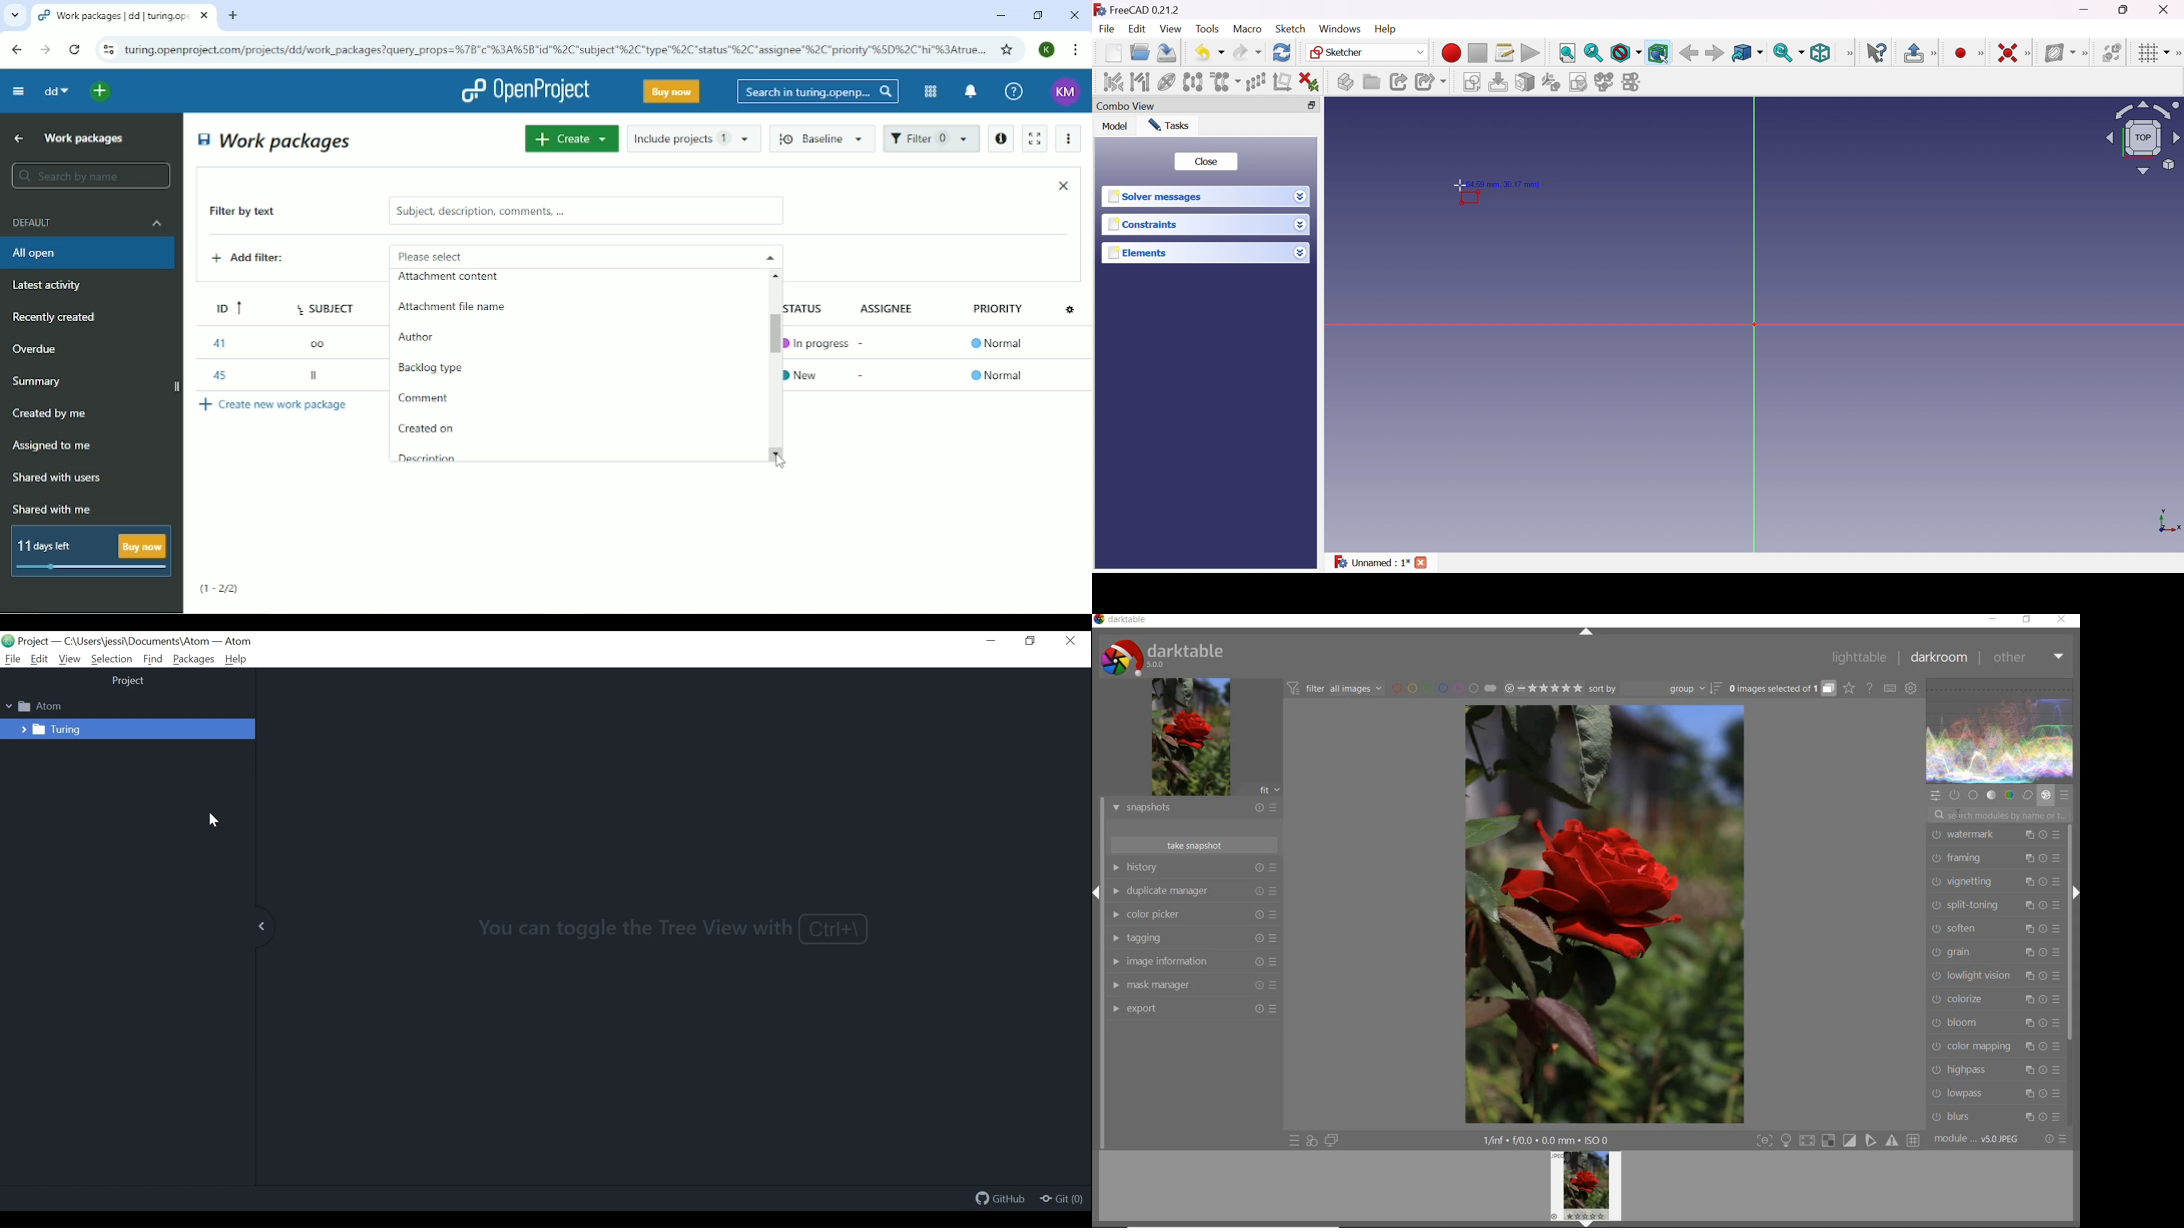 The image size is (2184, 1232). Describe the element at coordinates (1992, 882) in the screenshot. I see `vignetting` at that location.